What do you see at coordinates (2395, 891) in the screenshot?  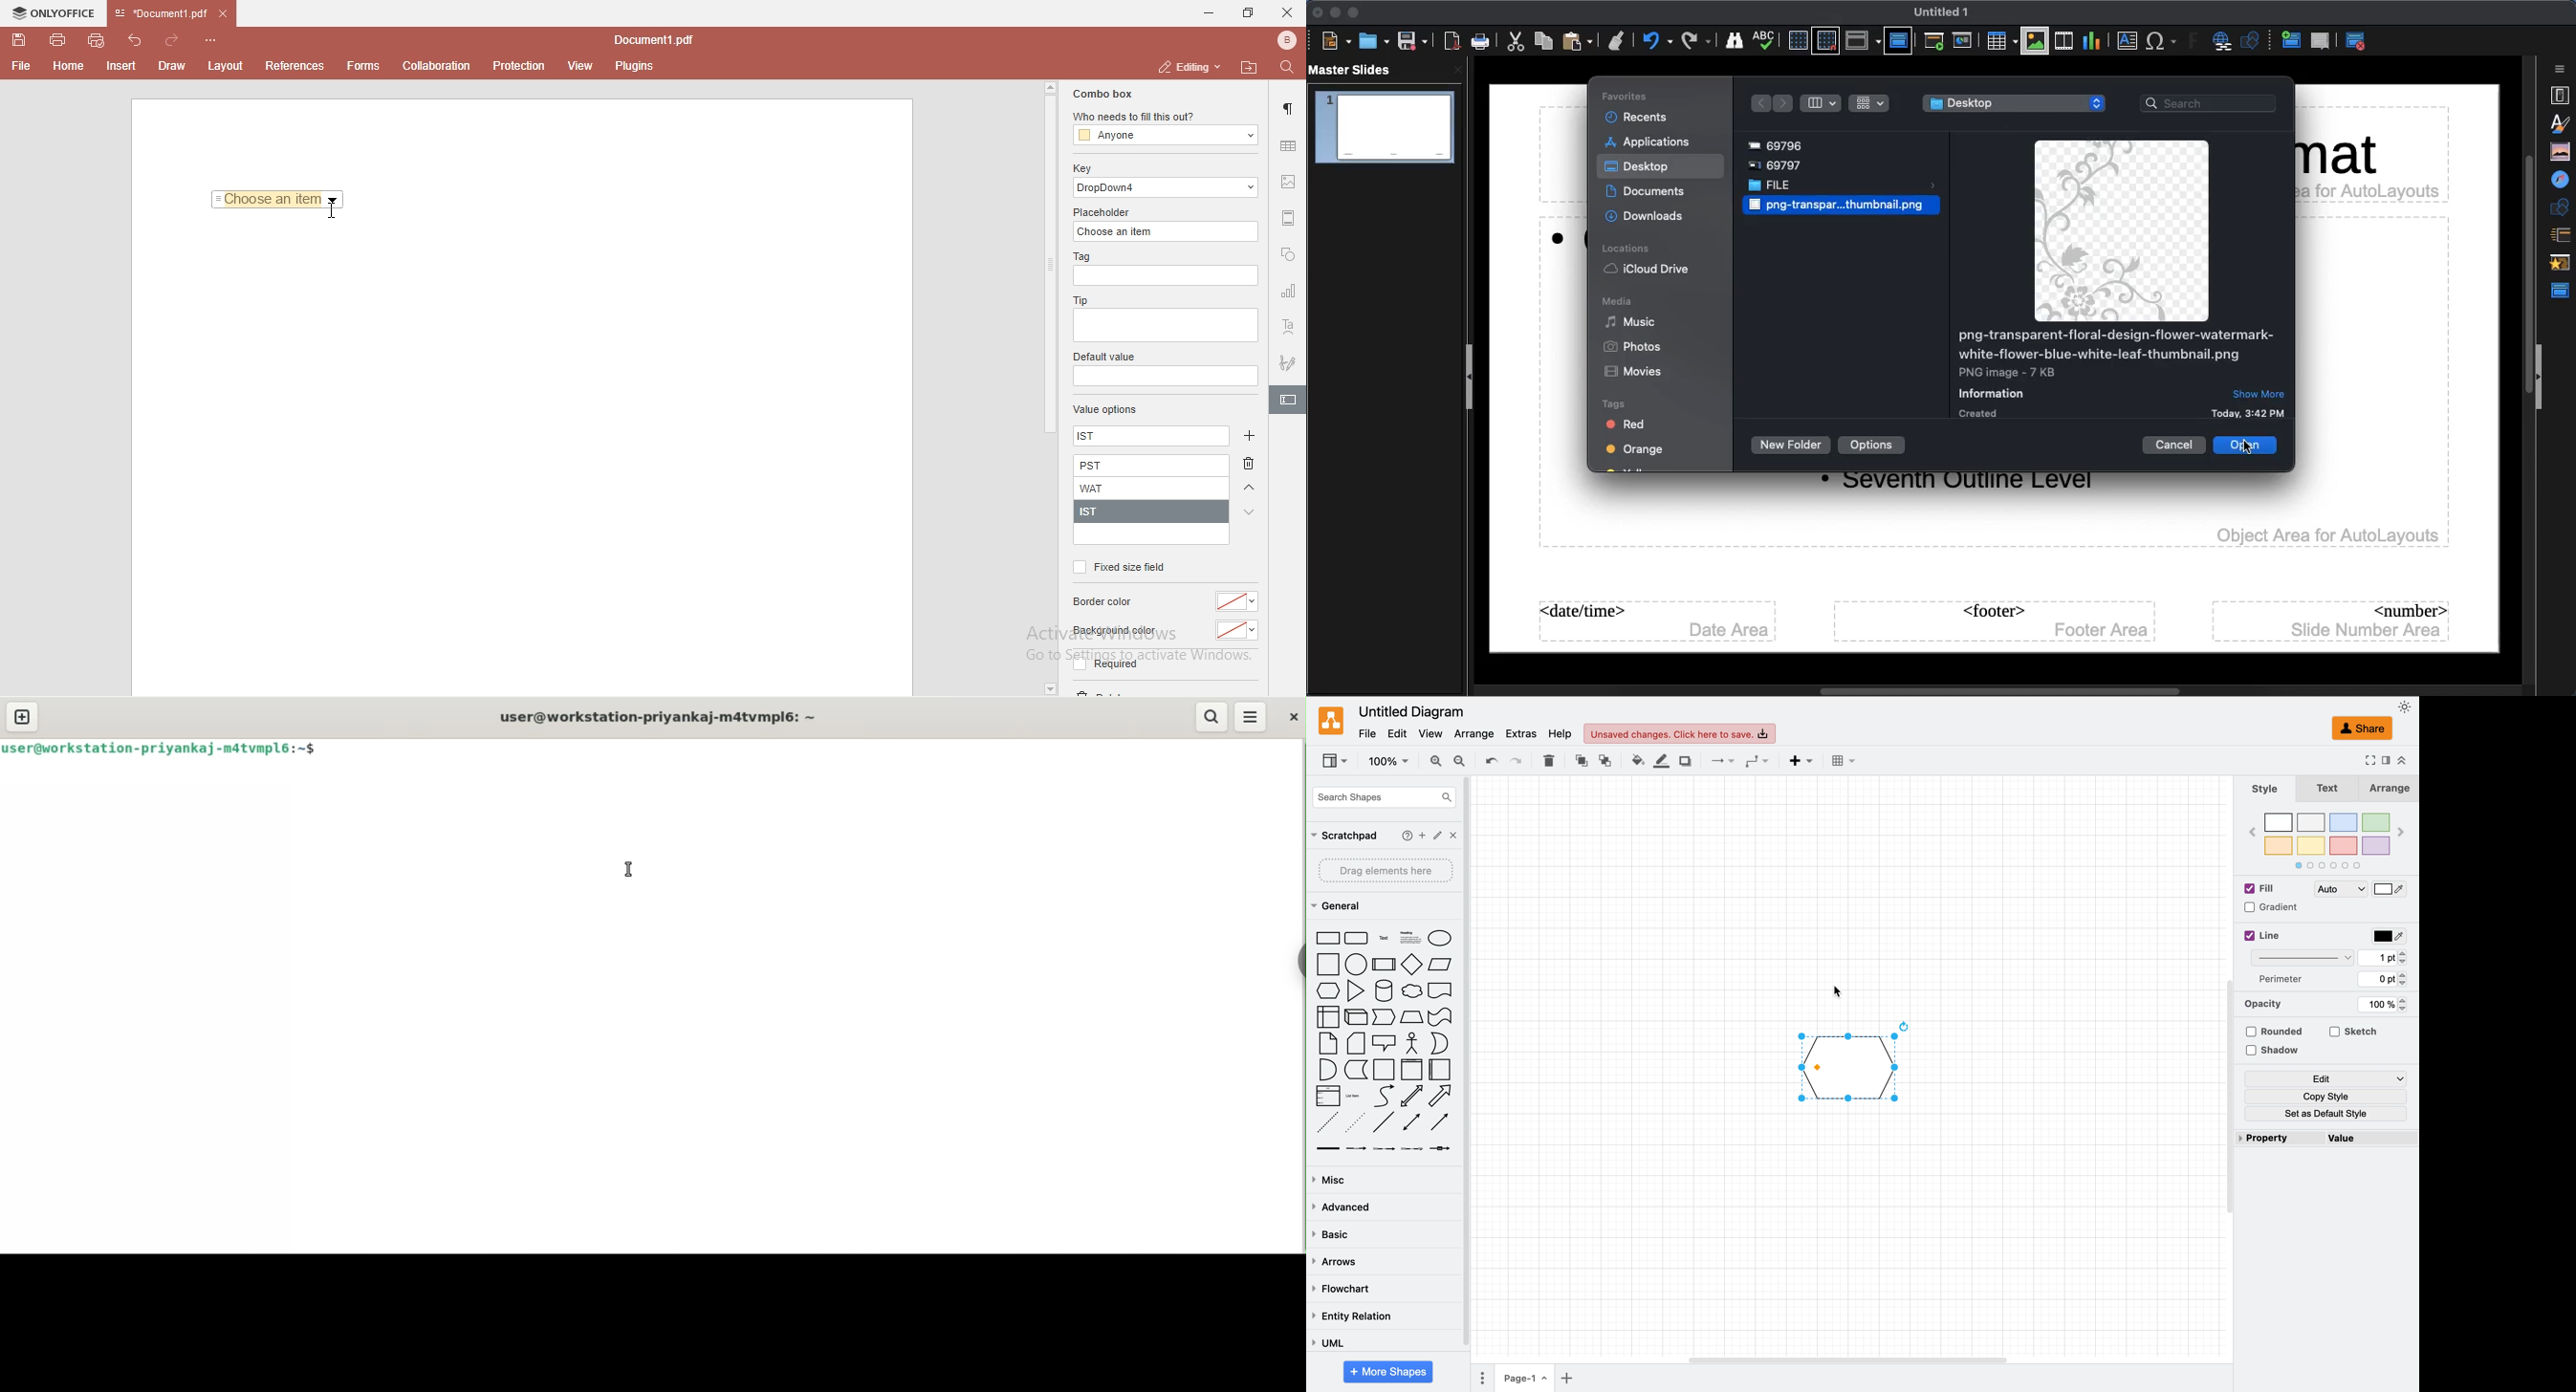 I see `Color dropper` at bounding box center [2395, 891].